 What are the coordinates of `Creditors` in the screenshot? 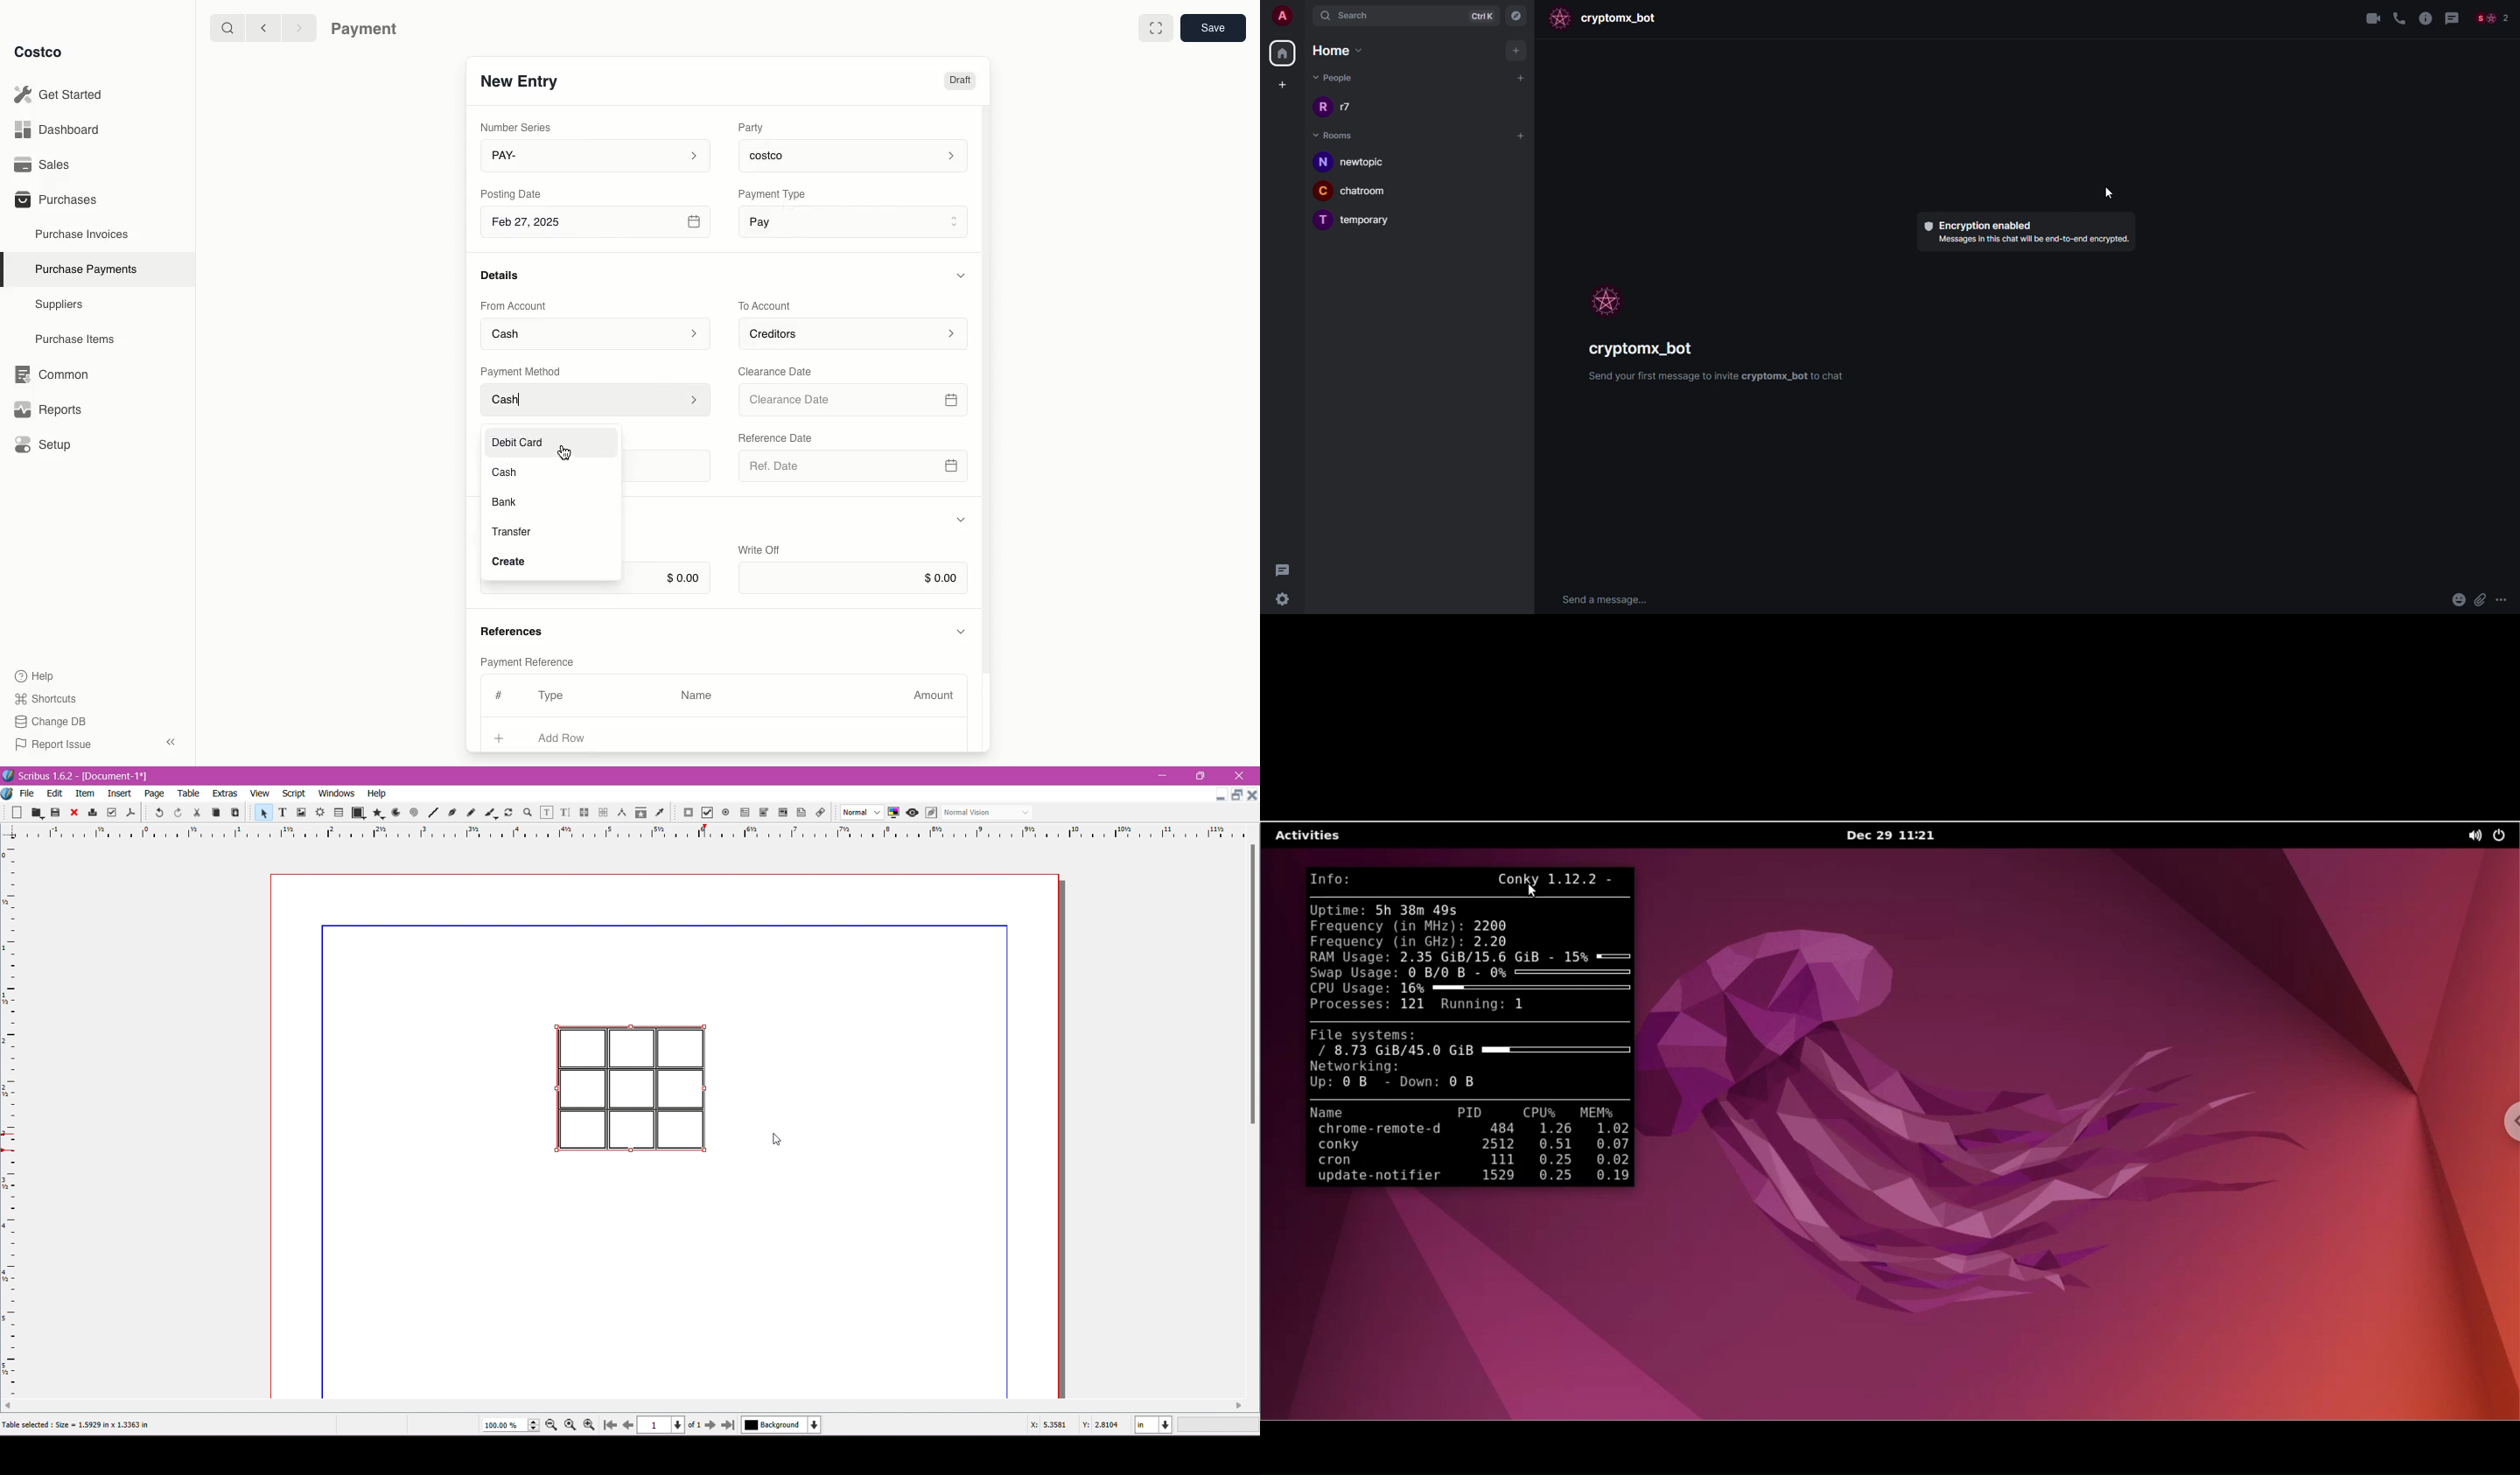 It's located at (856, 332).